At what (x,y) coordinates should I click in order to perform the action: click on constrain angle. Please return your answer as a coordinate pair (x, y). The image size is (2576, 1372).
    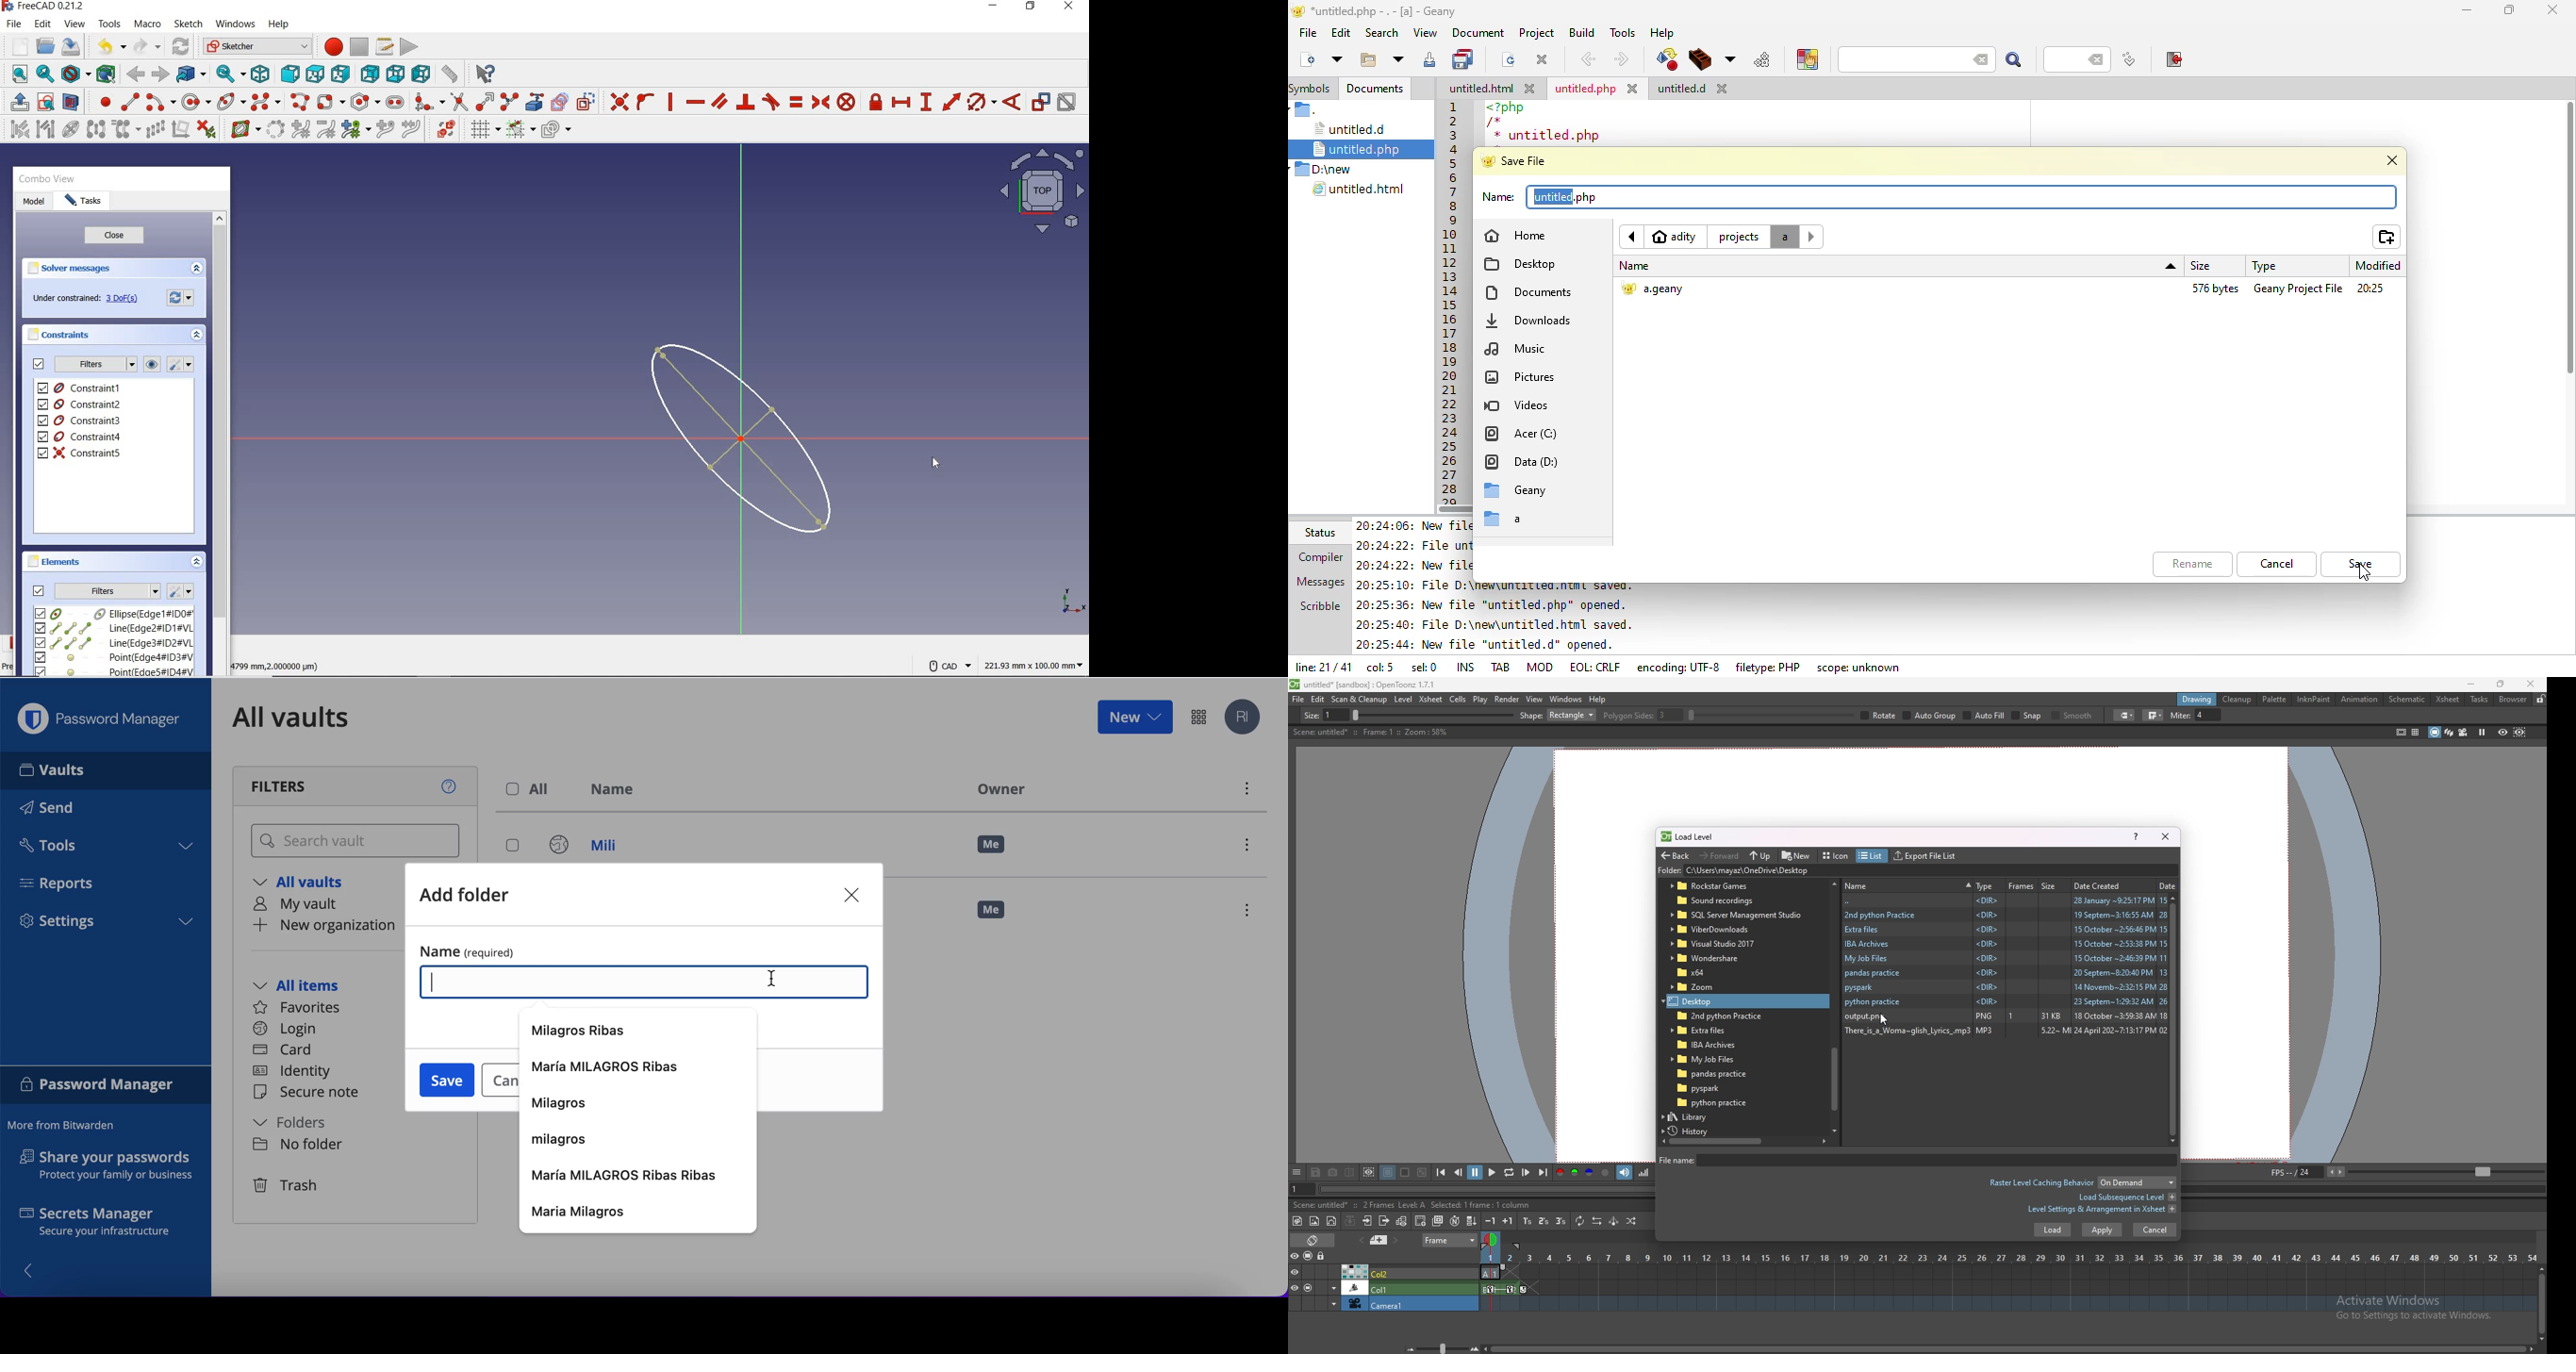
    Looking at the image, I should click on (1012, 101).